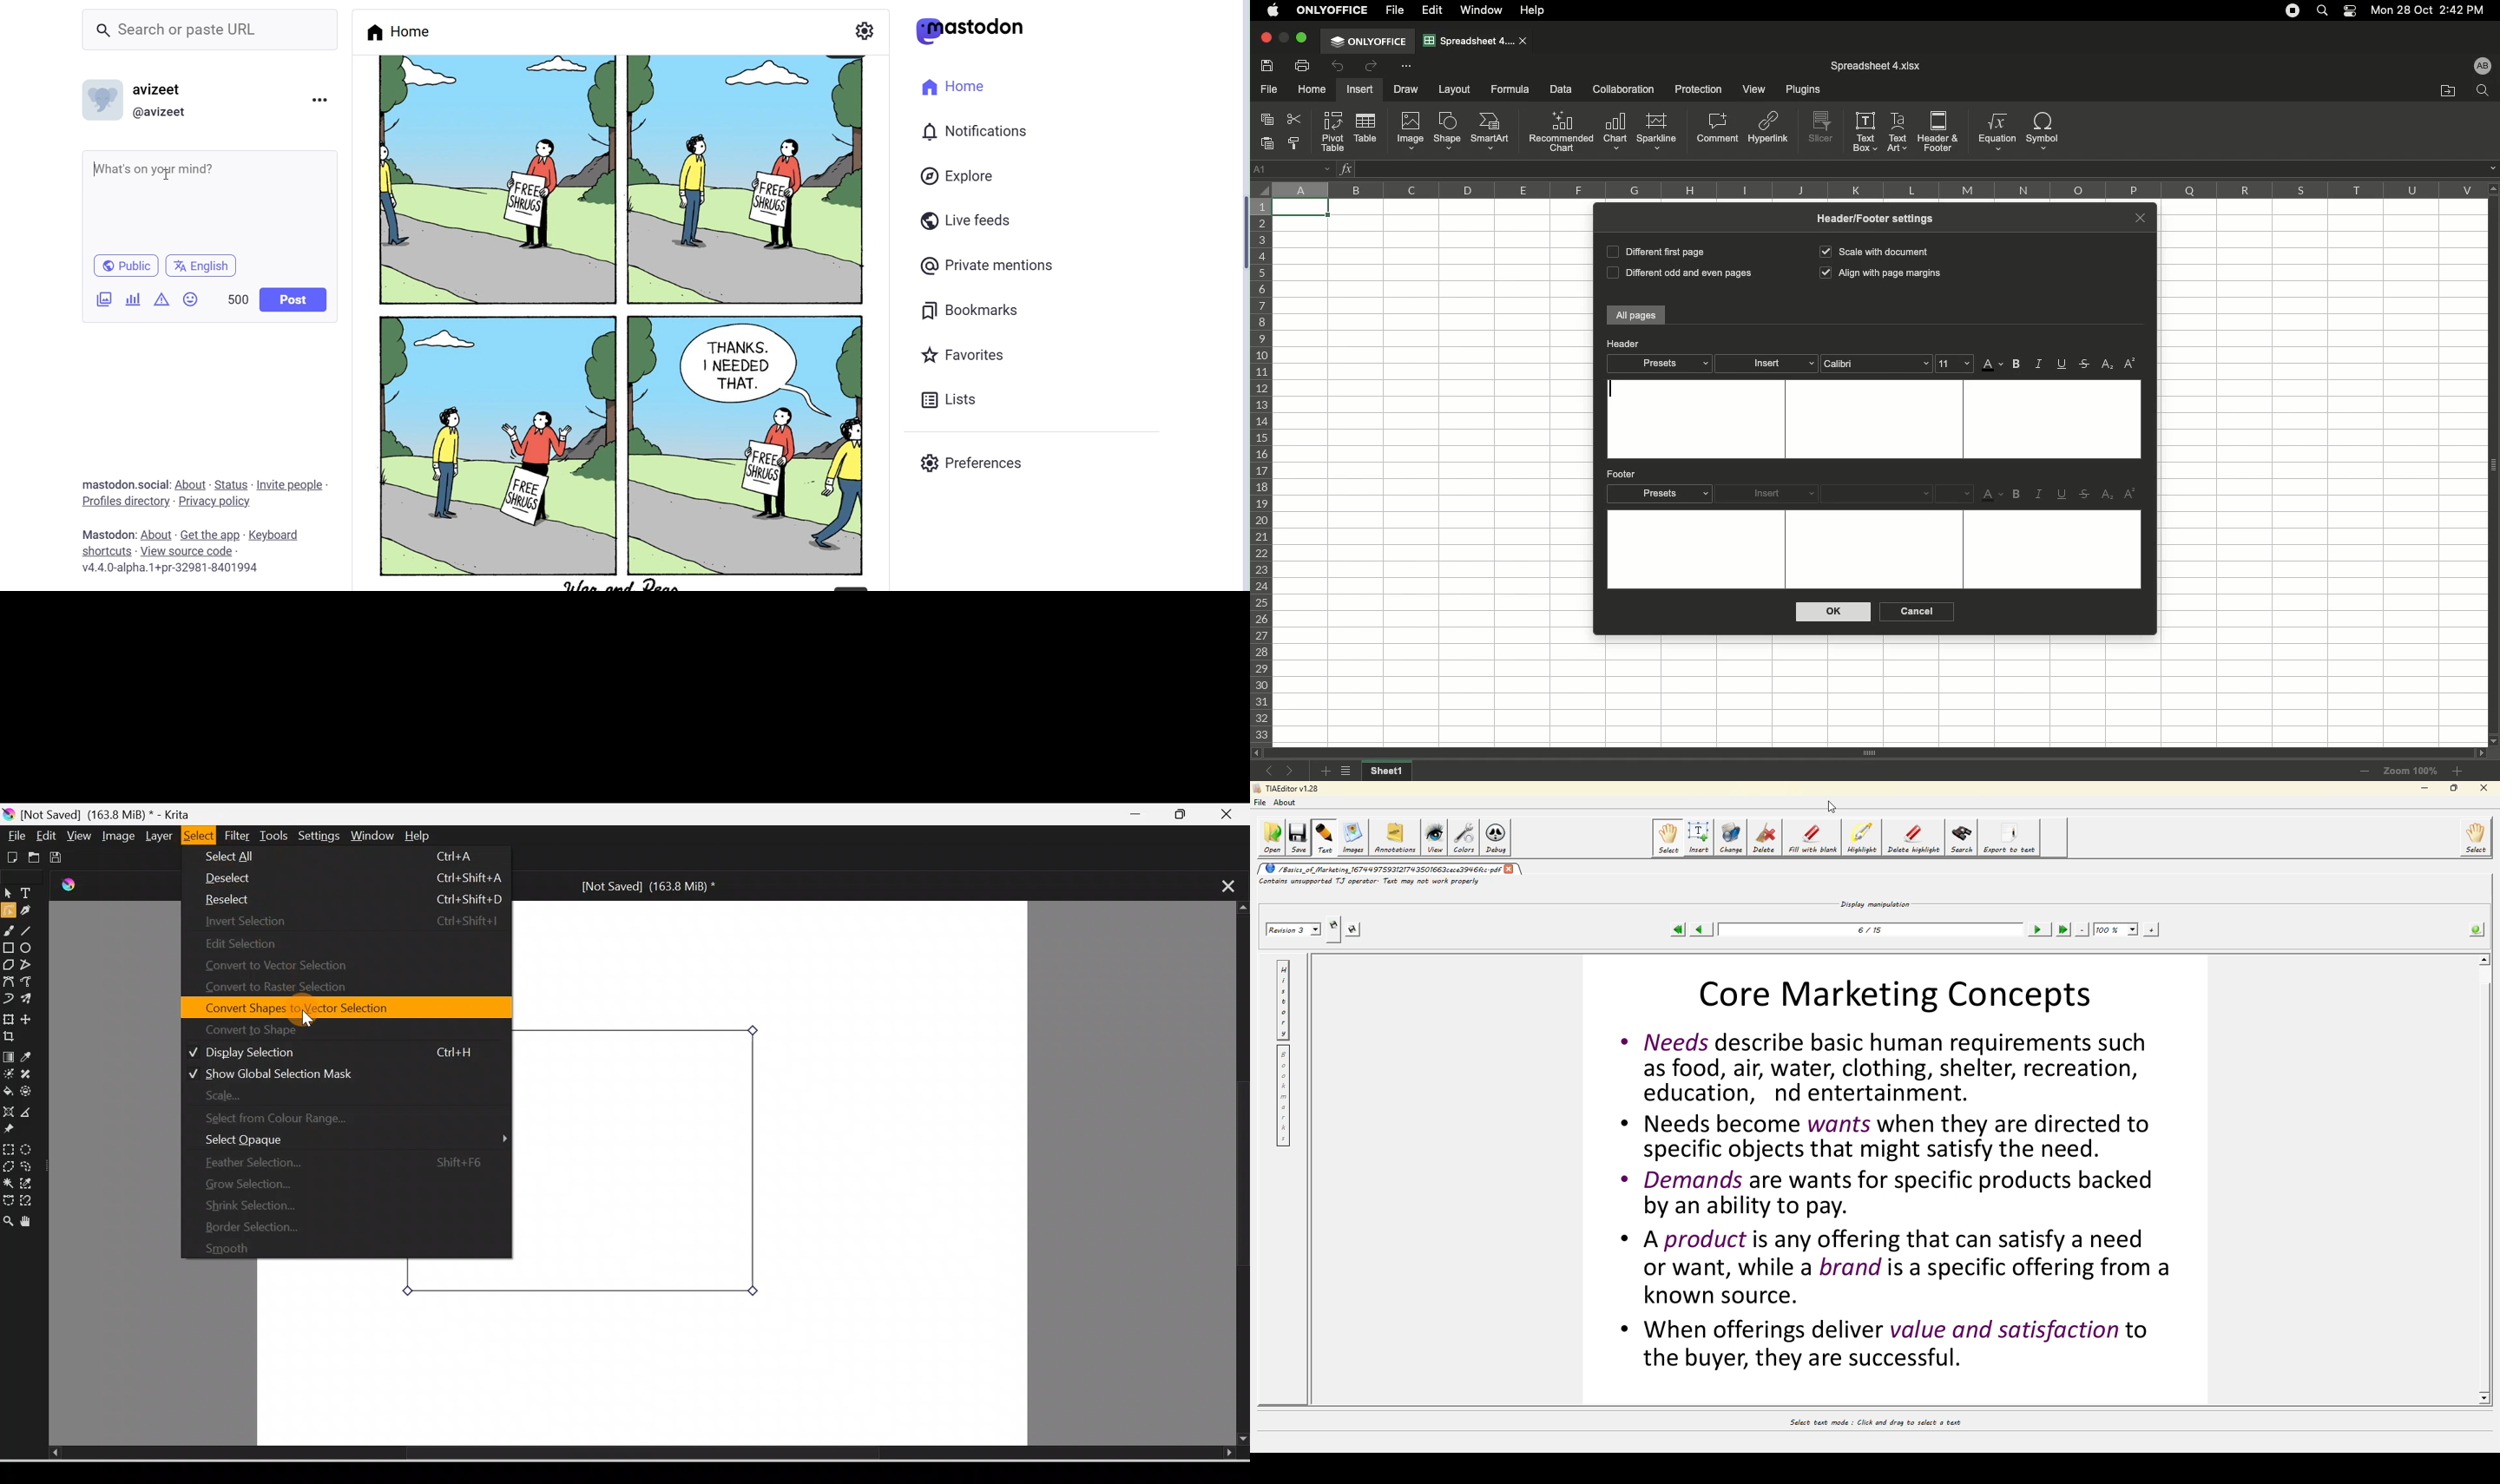 The height and width of the screenshot is (1484, 2520). What do you see at coordinates (31, 1113) in the screenshot?
I see `Measure the distance between two points` at bounding box center [31, 1113].